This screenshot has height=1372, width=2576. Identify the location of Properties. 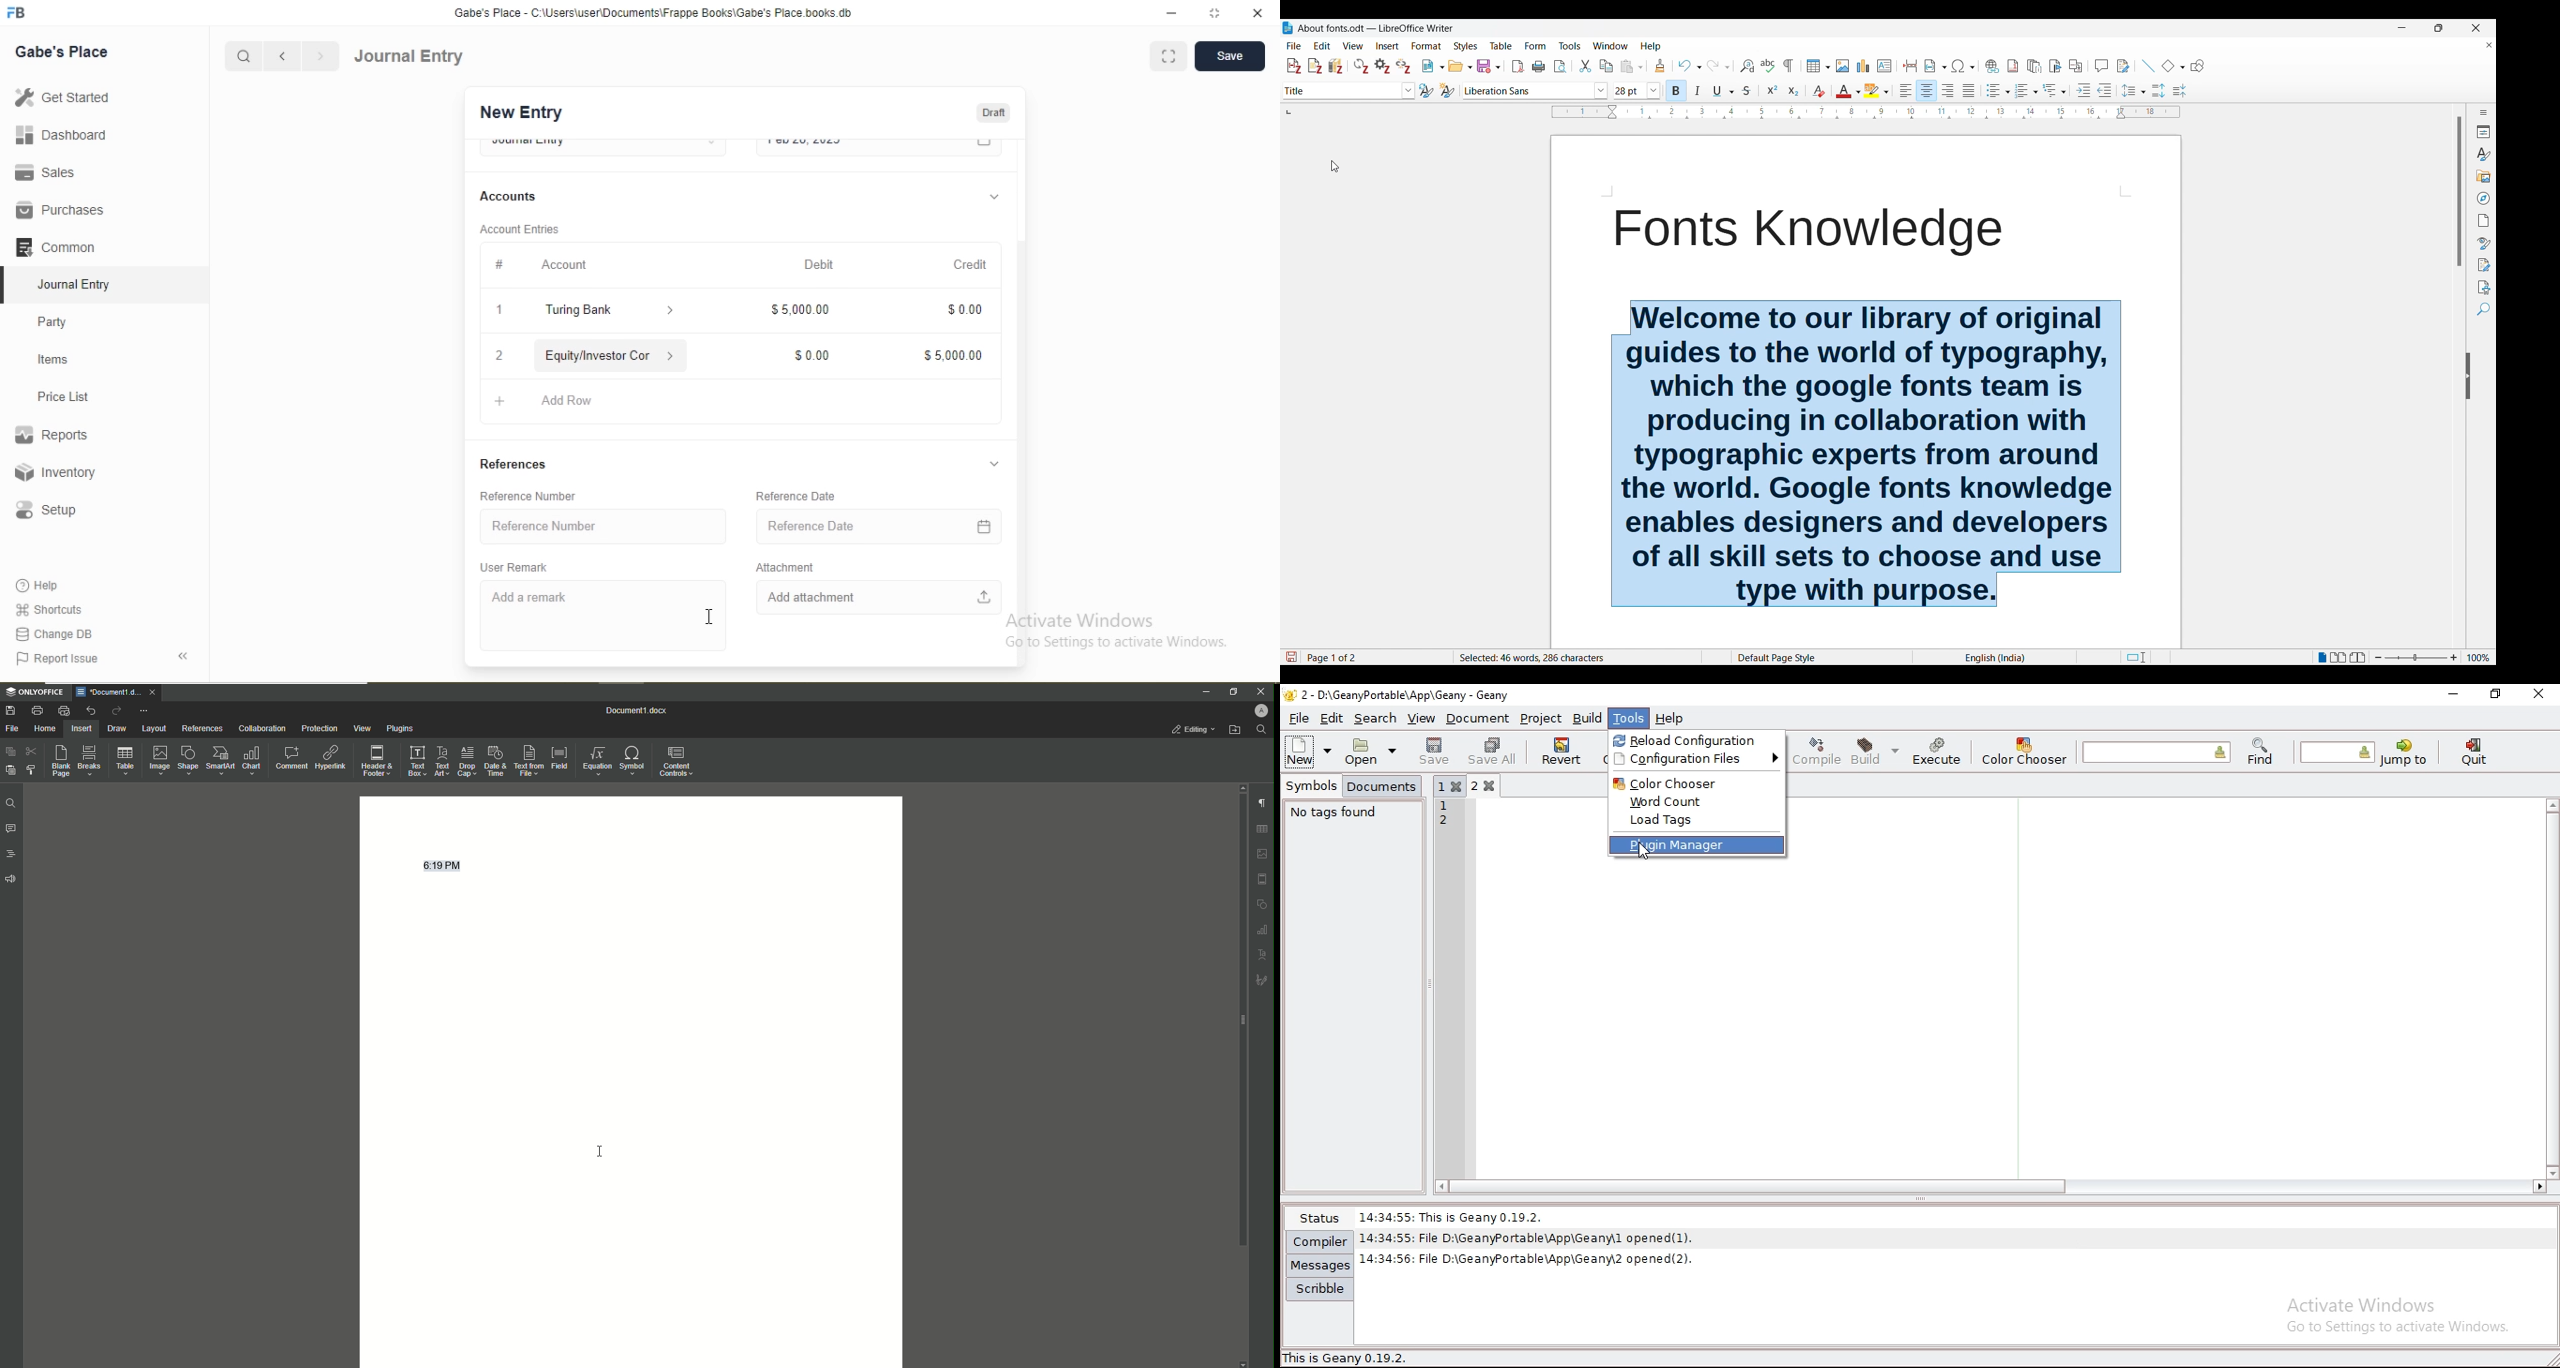
(2484, 132).